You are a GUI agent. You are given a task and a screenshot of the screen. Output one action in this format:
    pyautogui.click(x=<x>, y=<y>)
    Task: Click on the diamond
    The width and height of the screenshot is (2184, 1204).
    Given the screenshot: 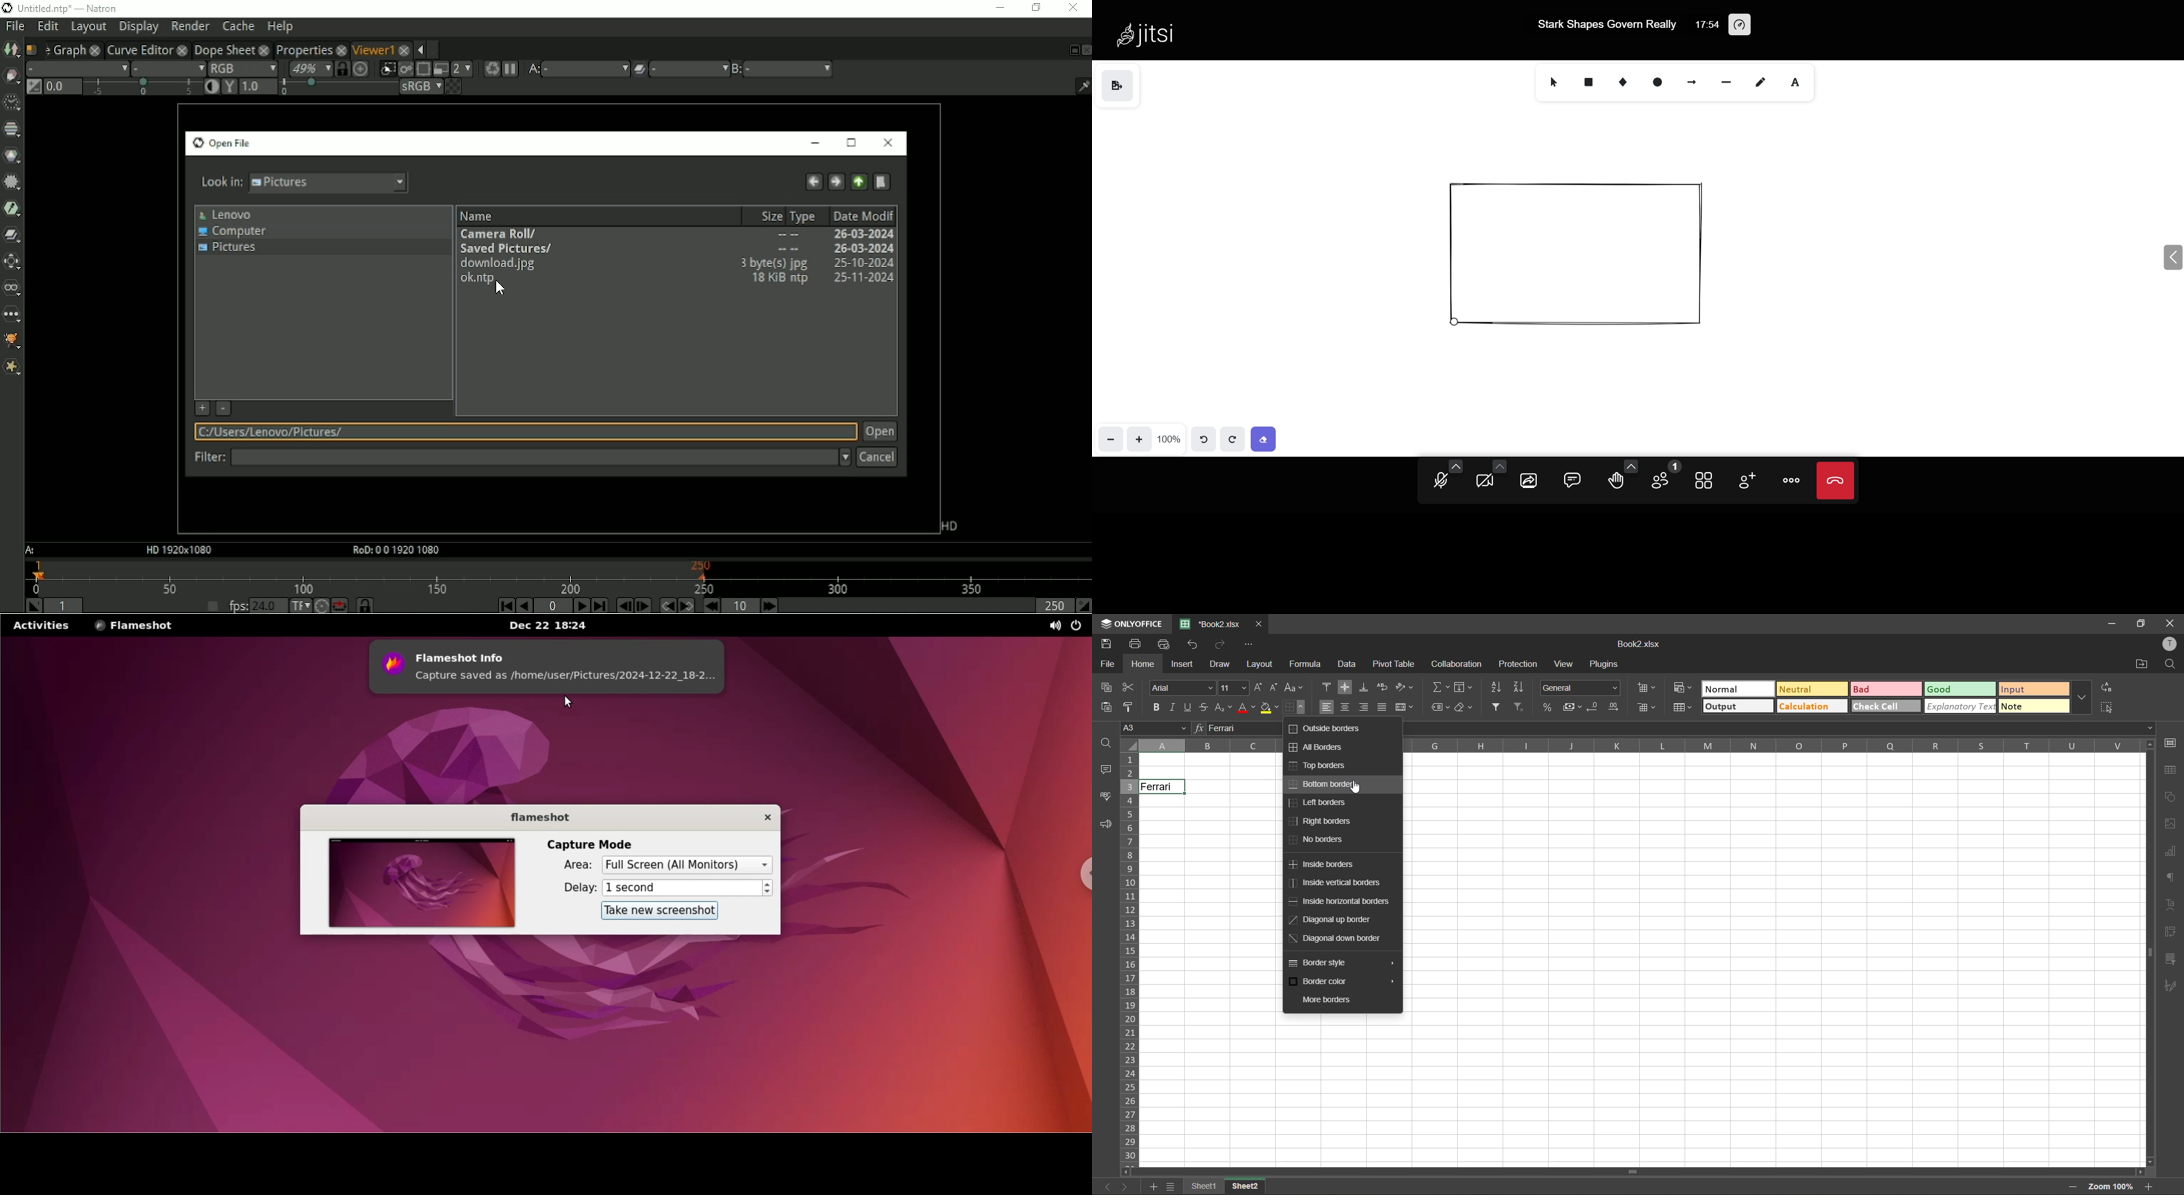 What is the action you would take?
    pyautogui.click(x=1624, y=83)
    